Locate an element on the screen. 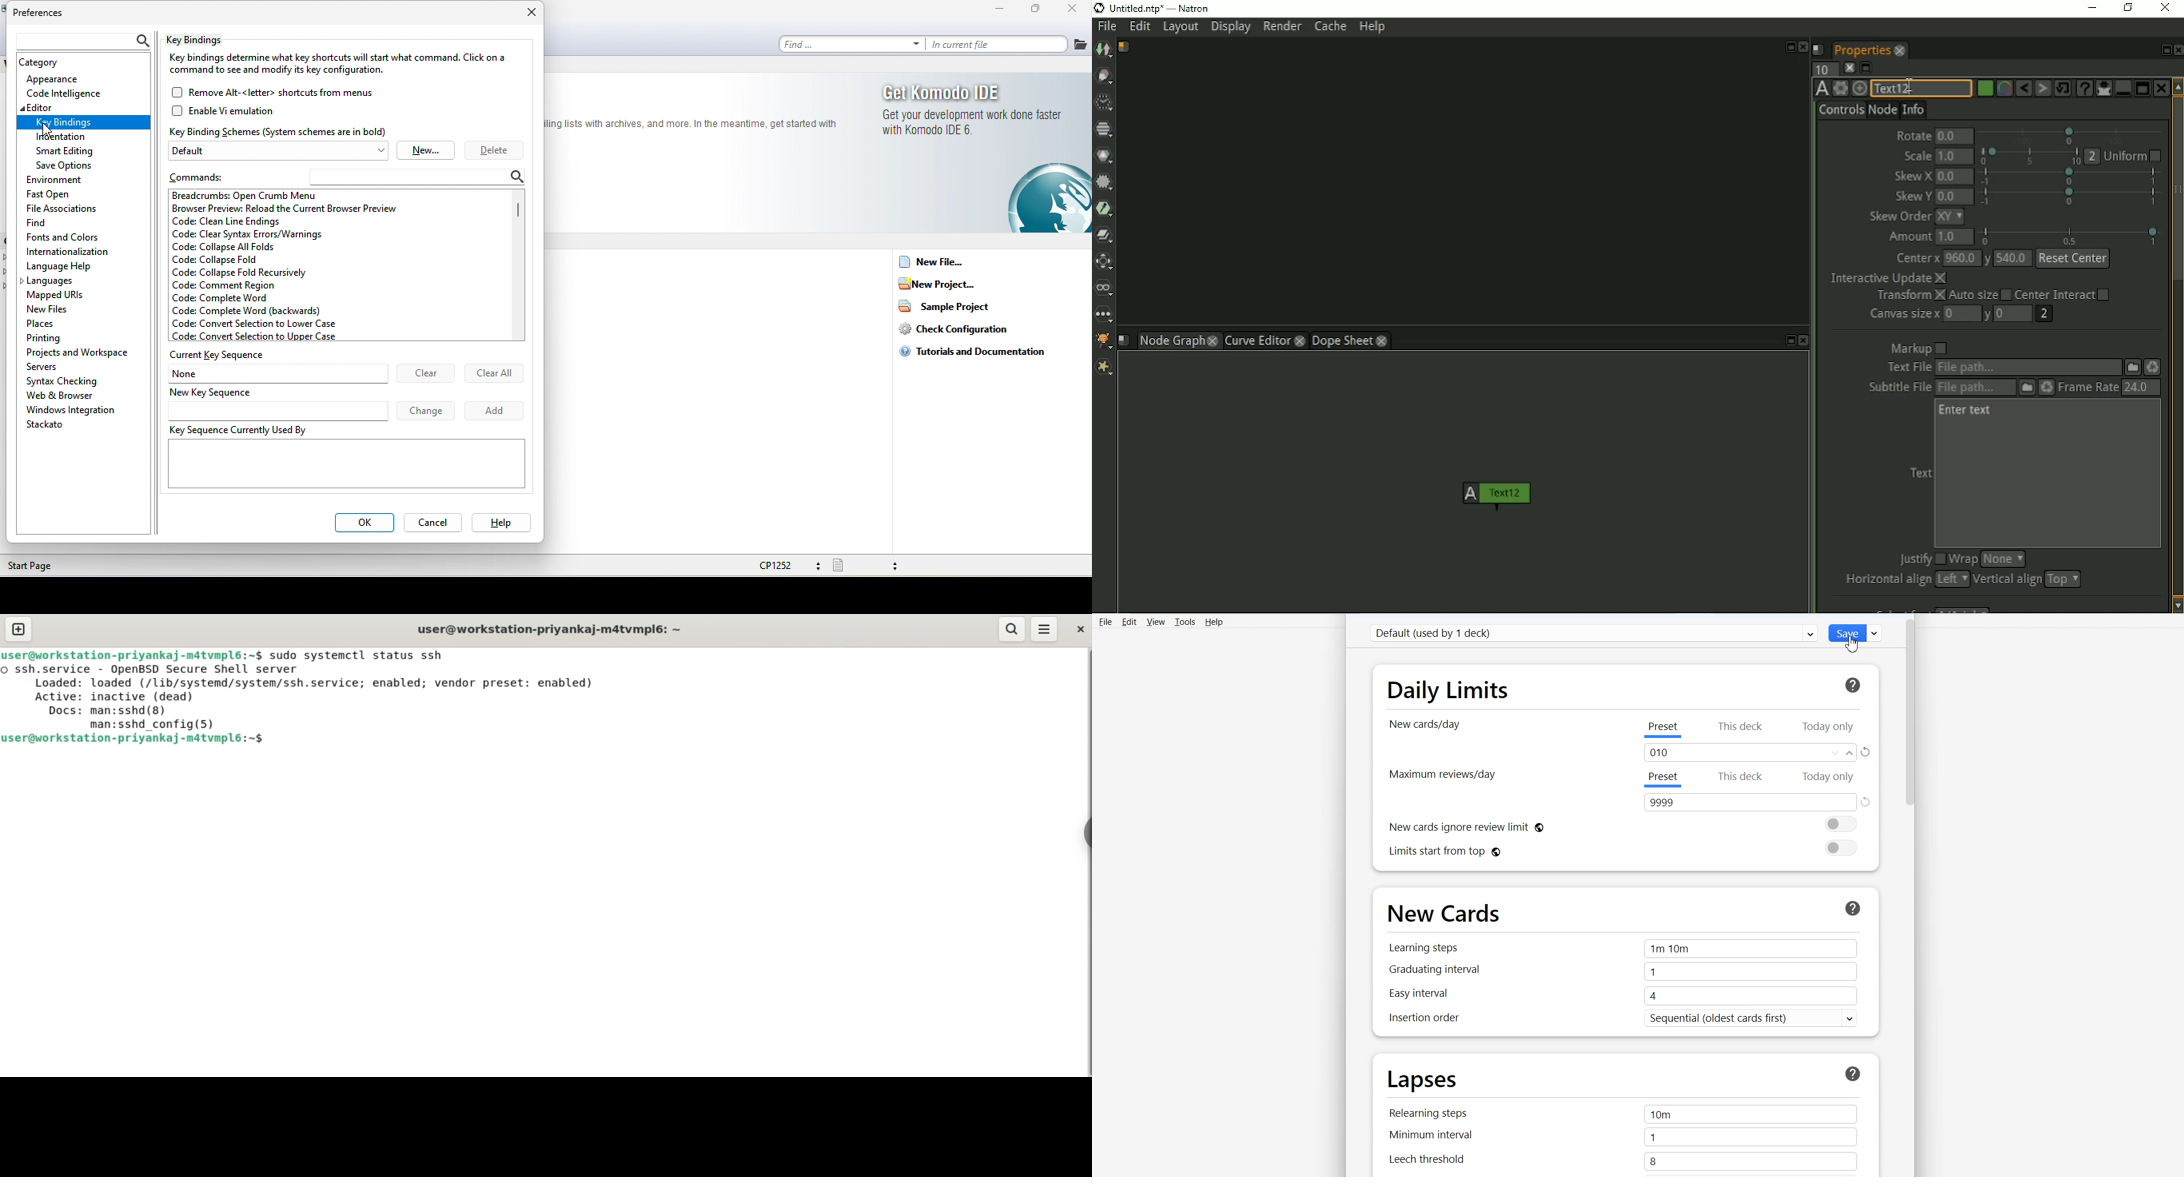  files is located at coordinates (1081, 45).